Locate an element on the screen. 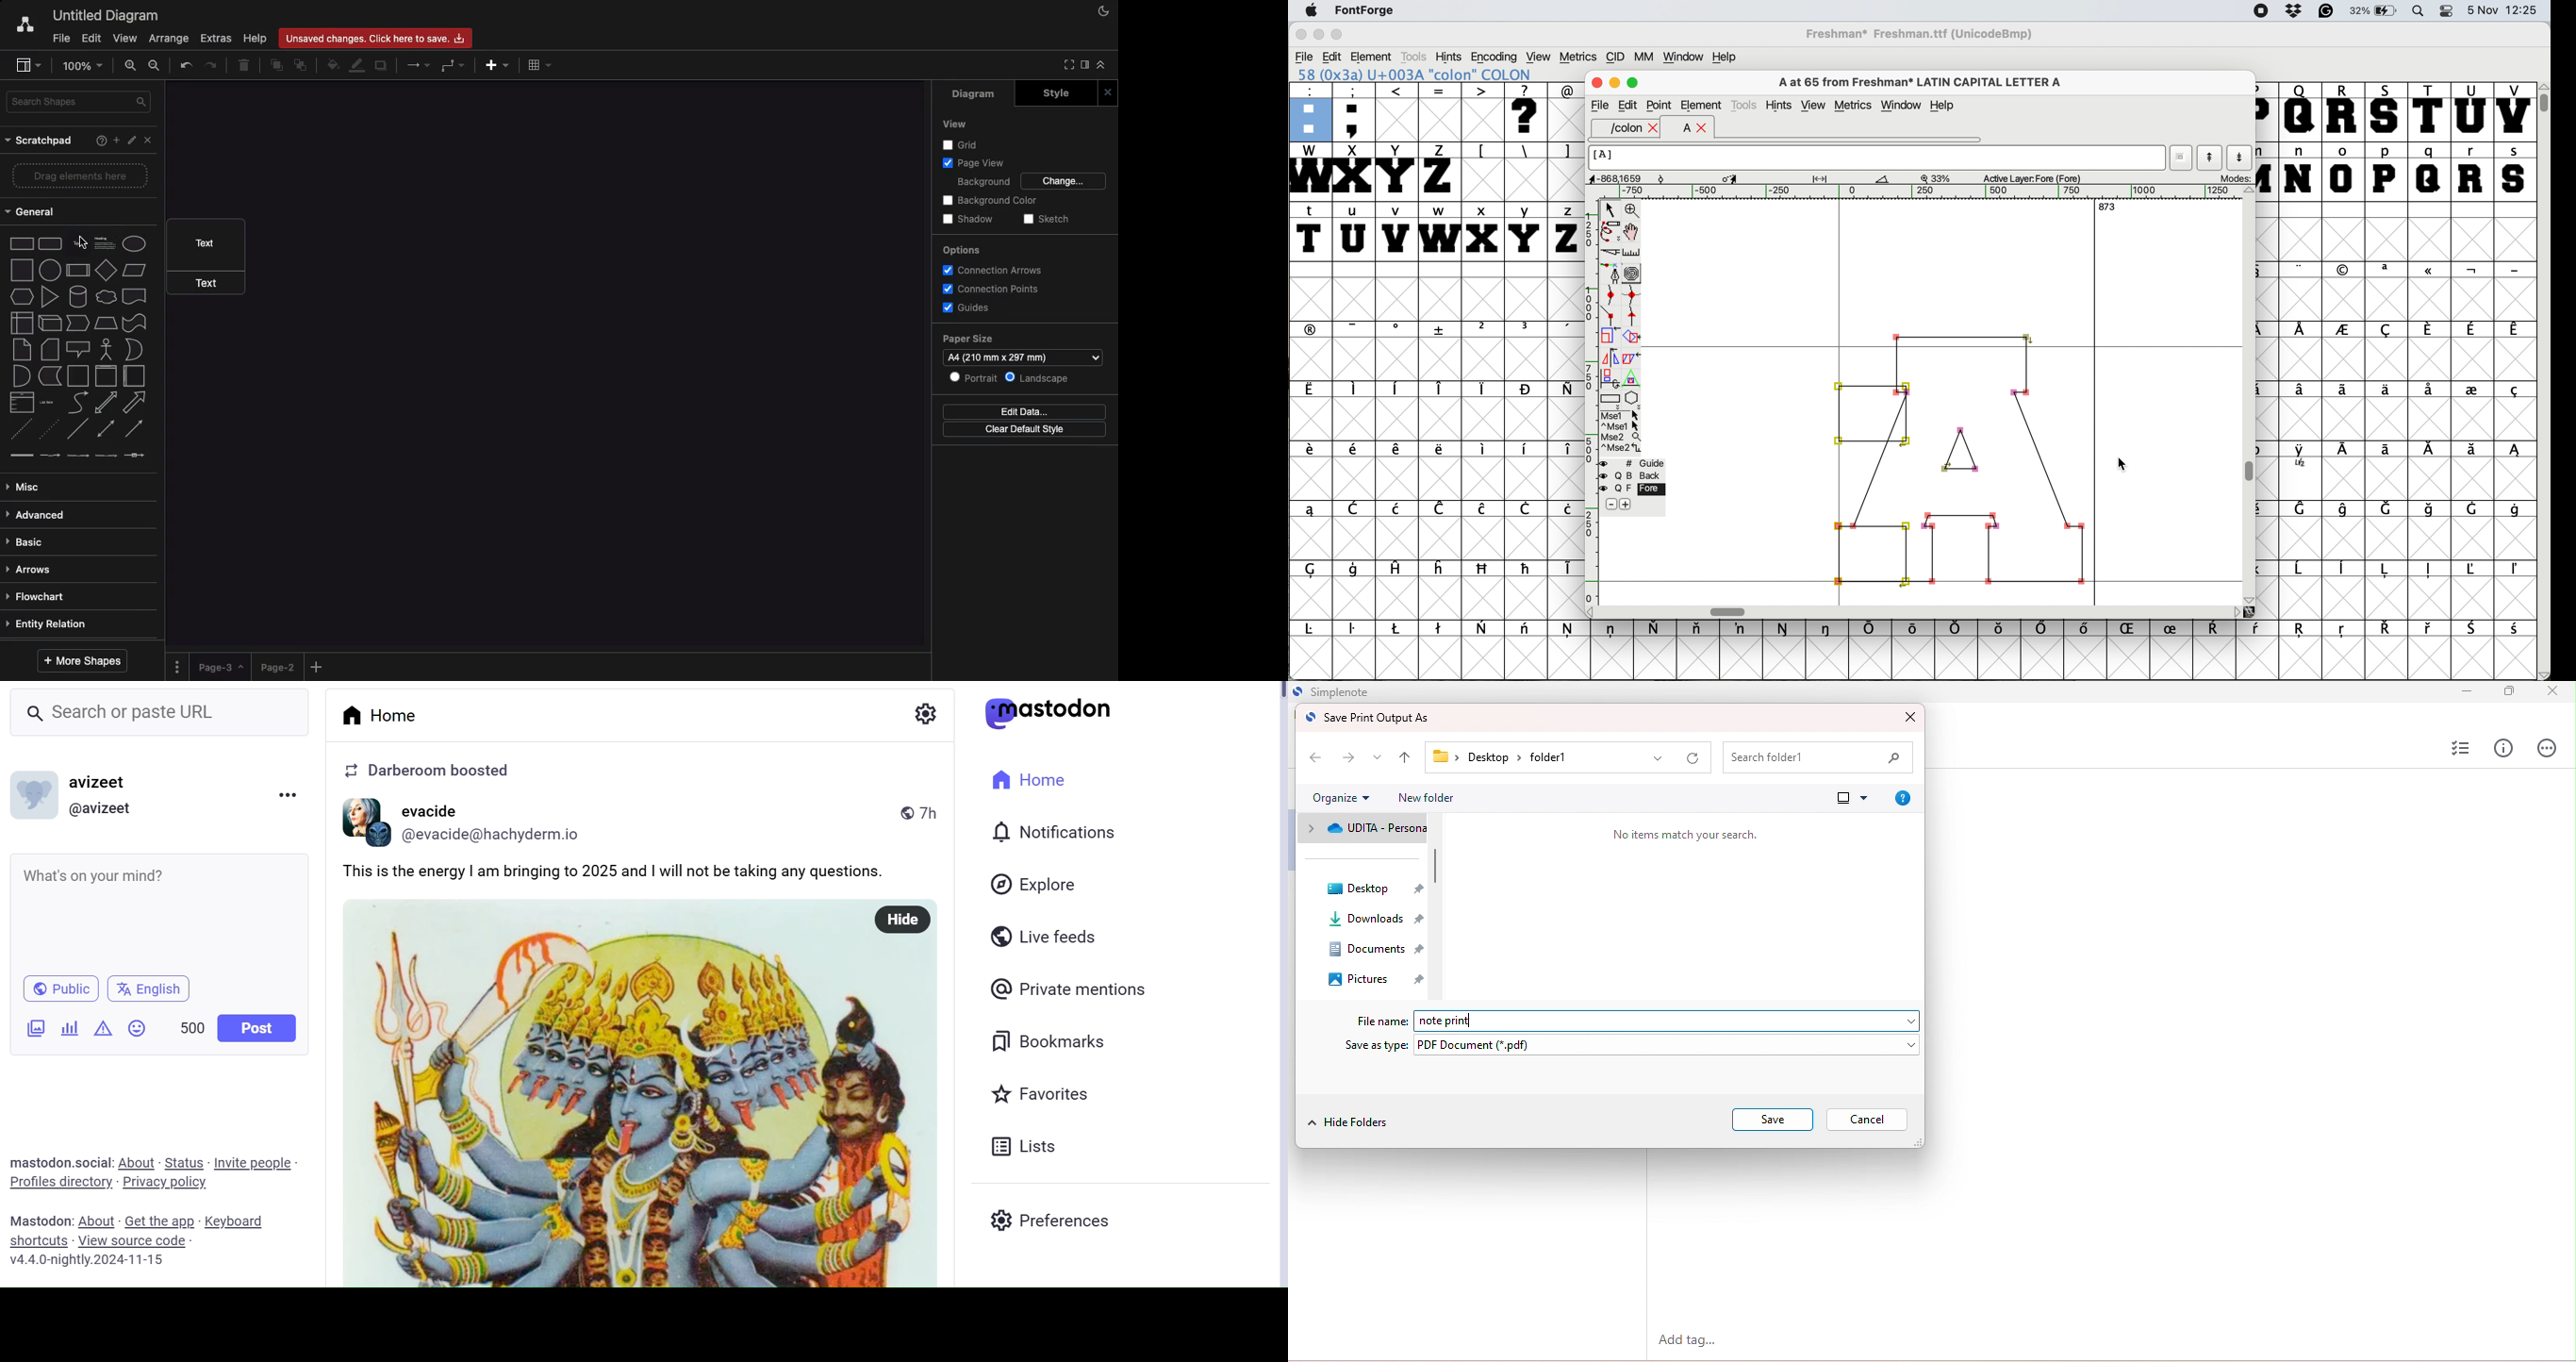 The image size is (2576, 1372). symbol is located at coordinates (1526, 630).